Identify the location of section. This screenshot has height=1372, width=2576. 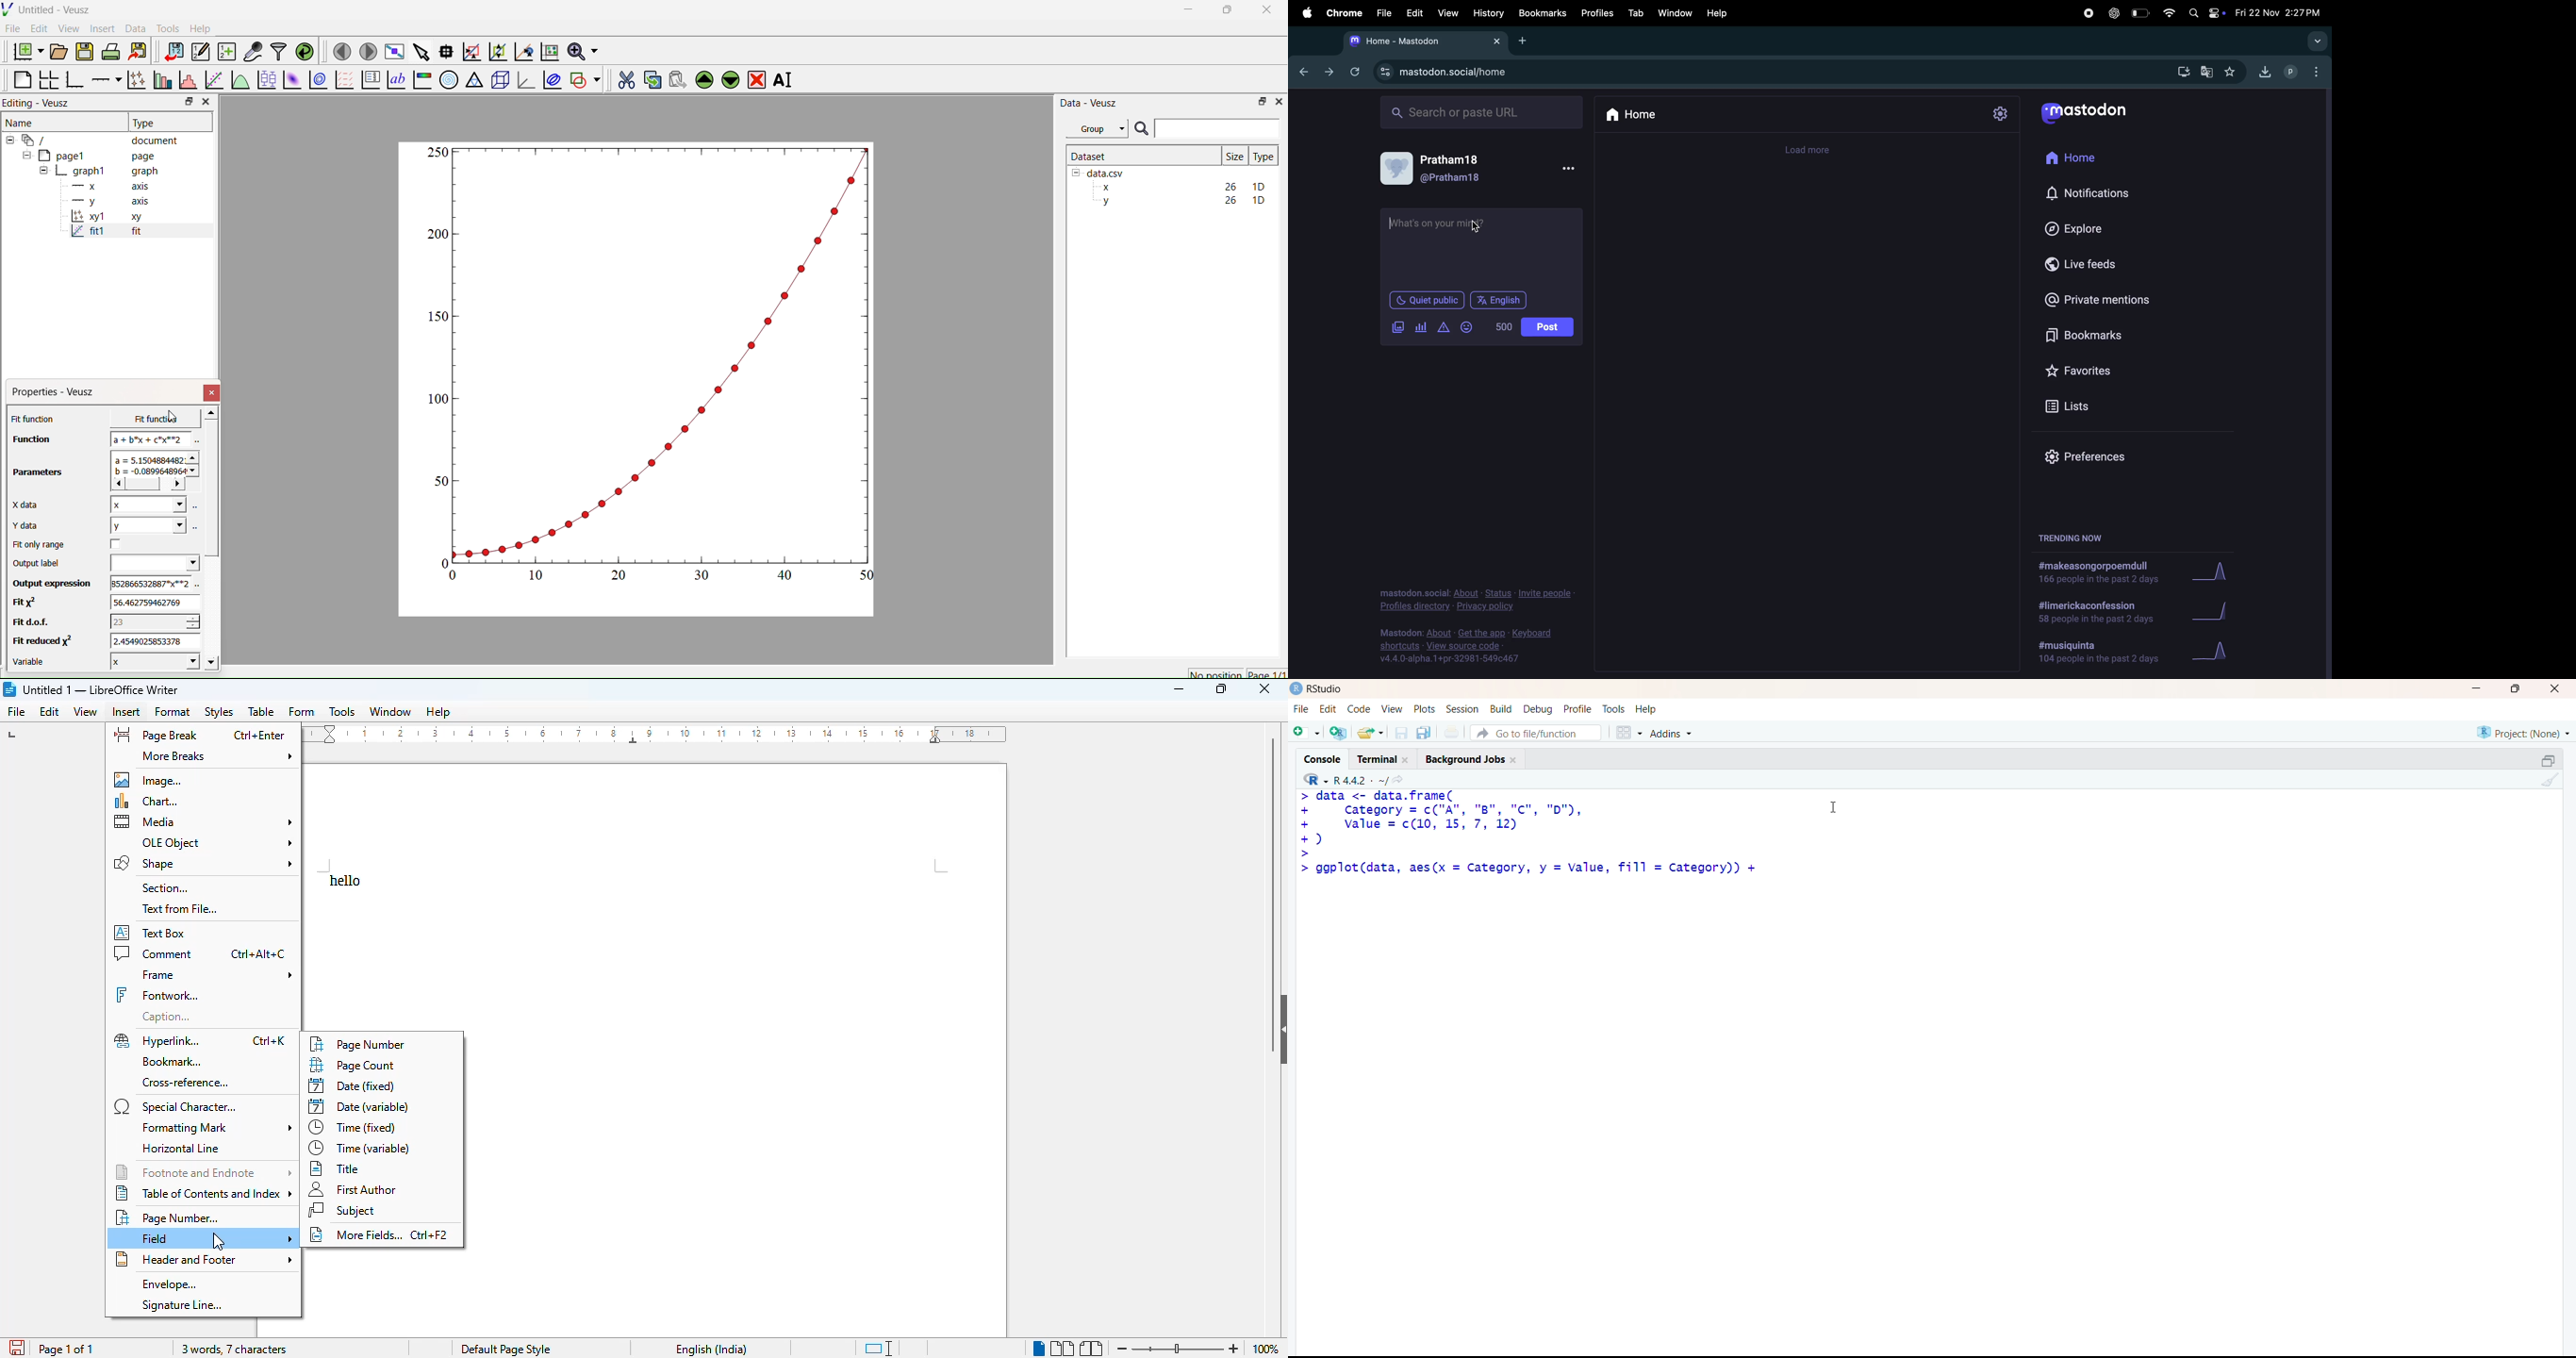
(165, 888).